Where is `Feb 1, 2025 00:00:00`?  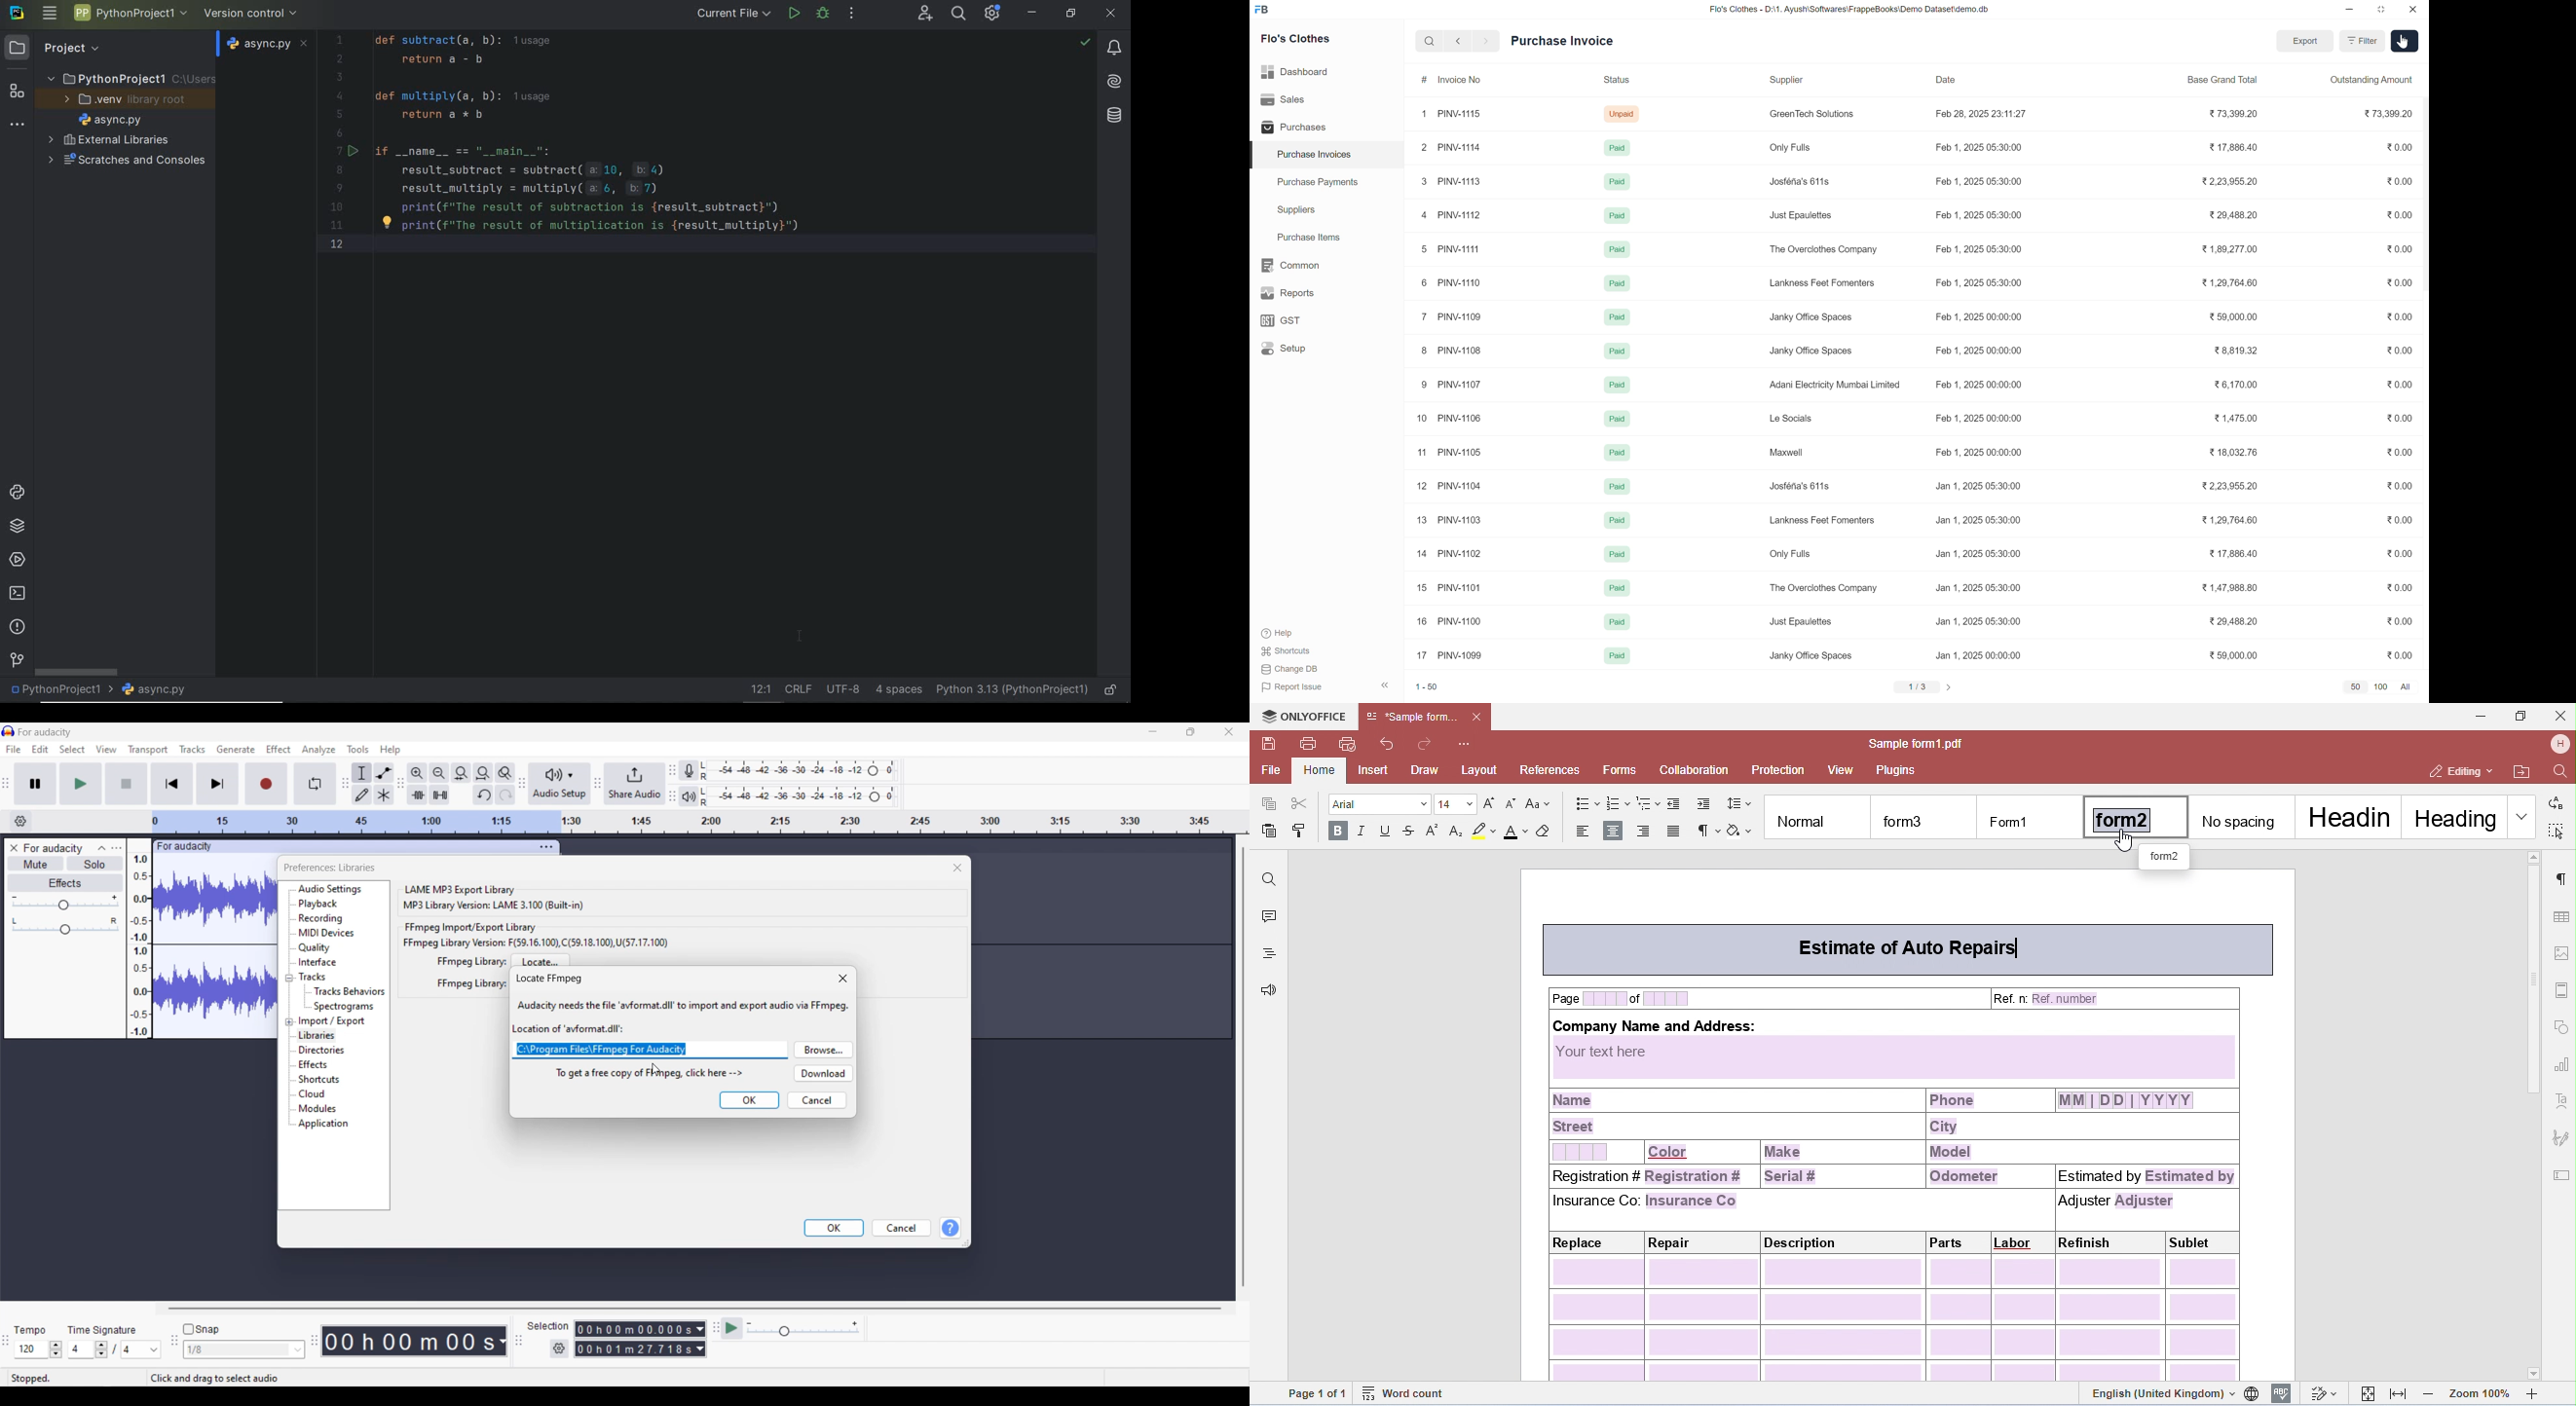 Feb 1, 2025 00:00:00 is located at coordinates (1984, 386).